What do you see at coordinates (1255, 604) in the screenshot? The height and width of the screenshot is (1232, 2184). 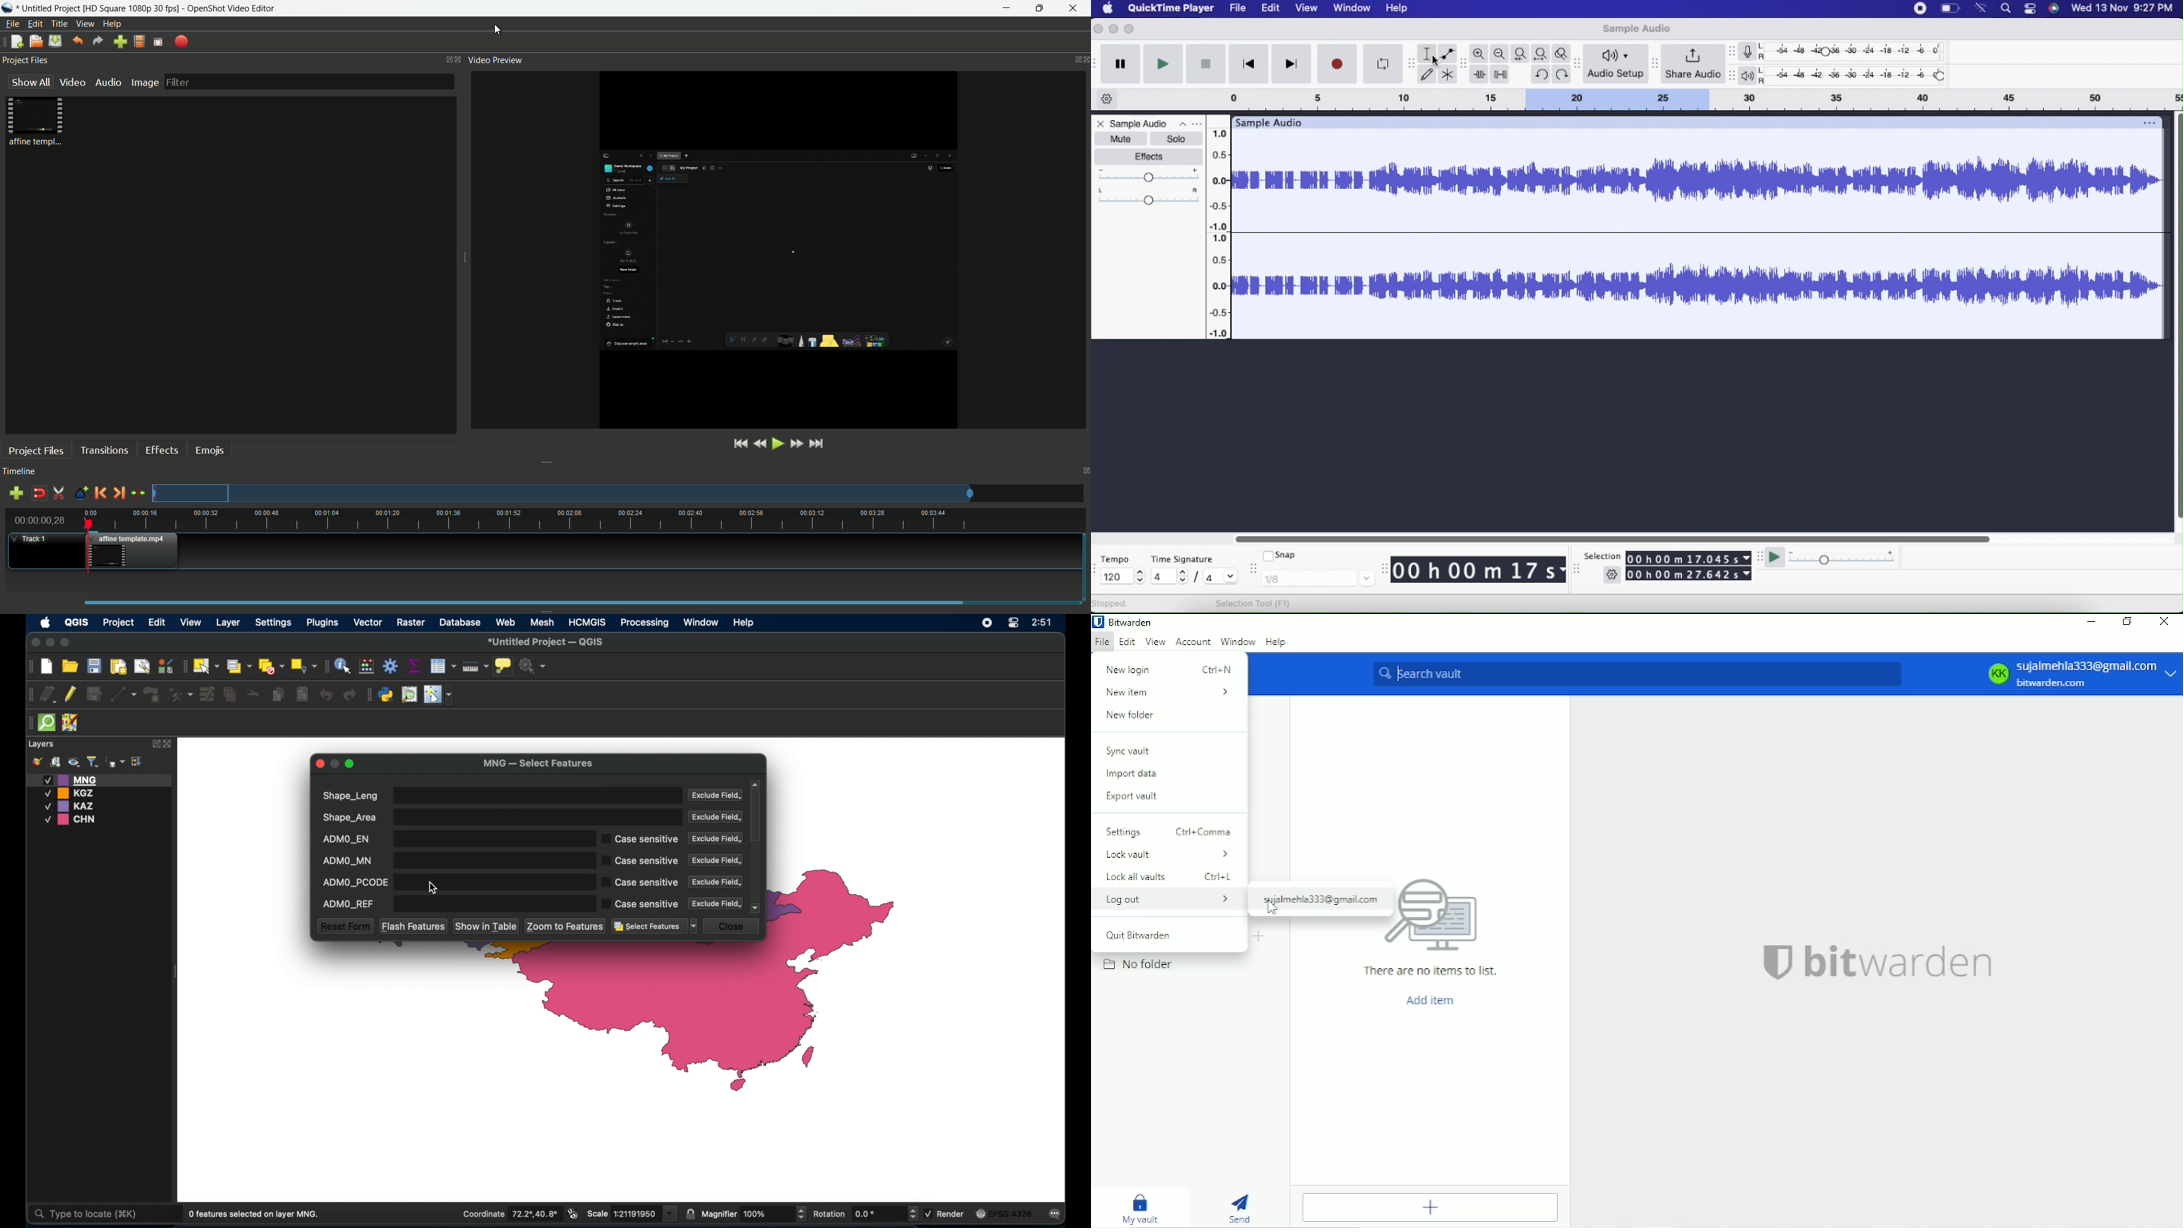 I see `Selection Tool` at bounding box center [1255, 604].